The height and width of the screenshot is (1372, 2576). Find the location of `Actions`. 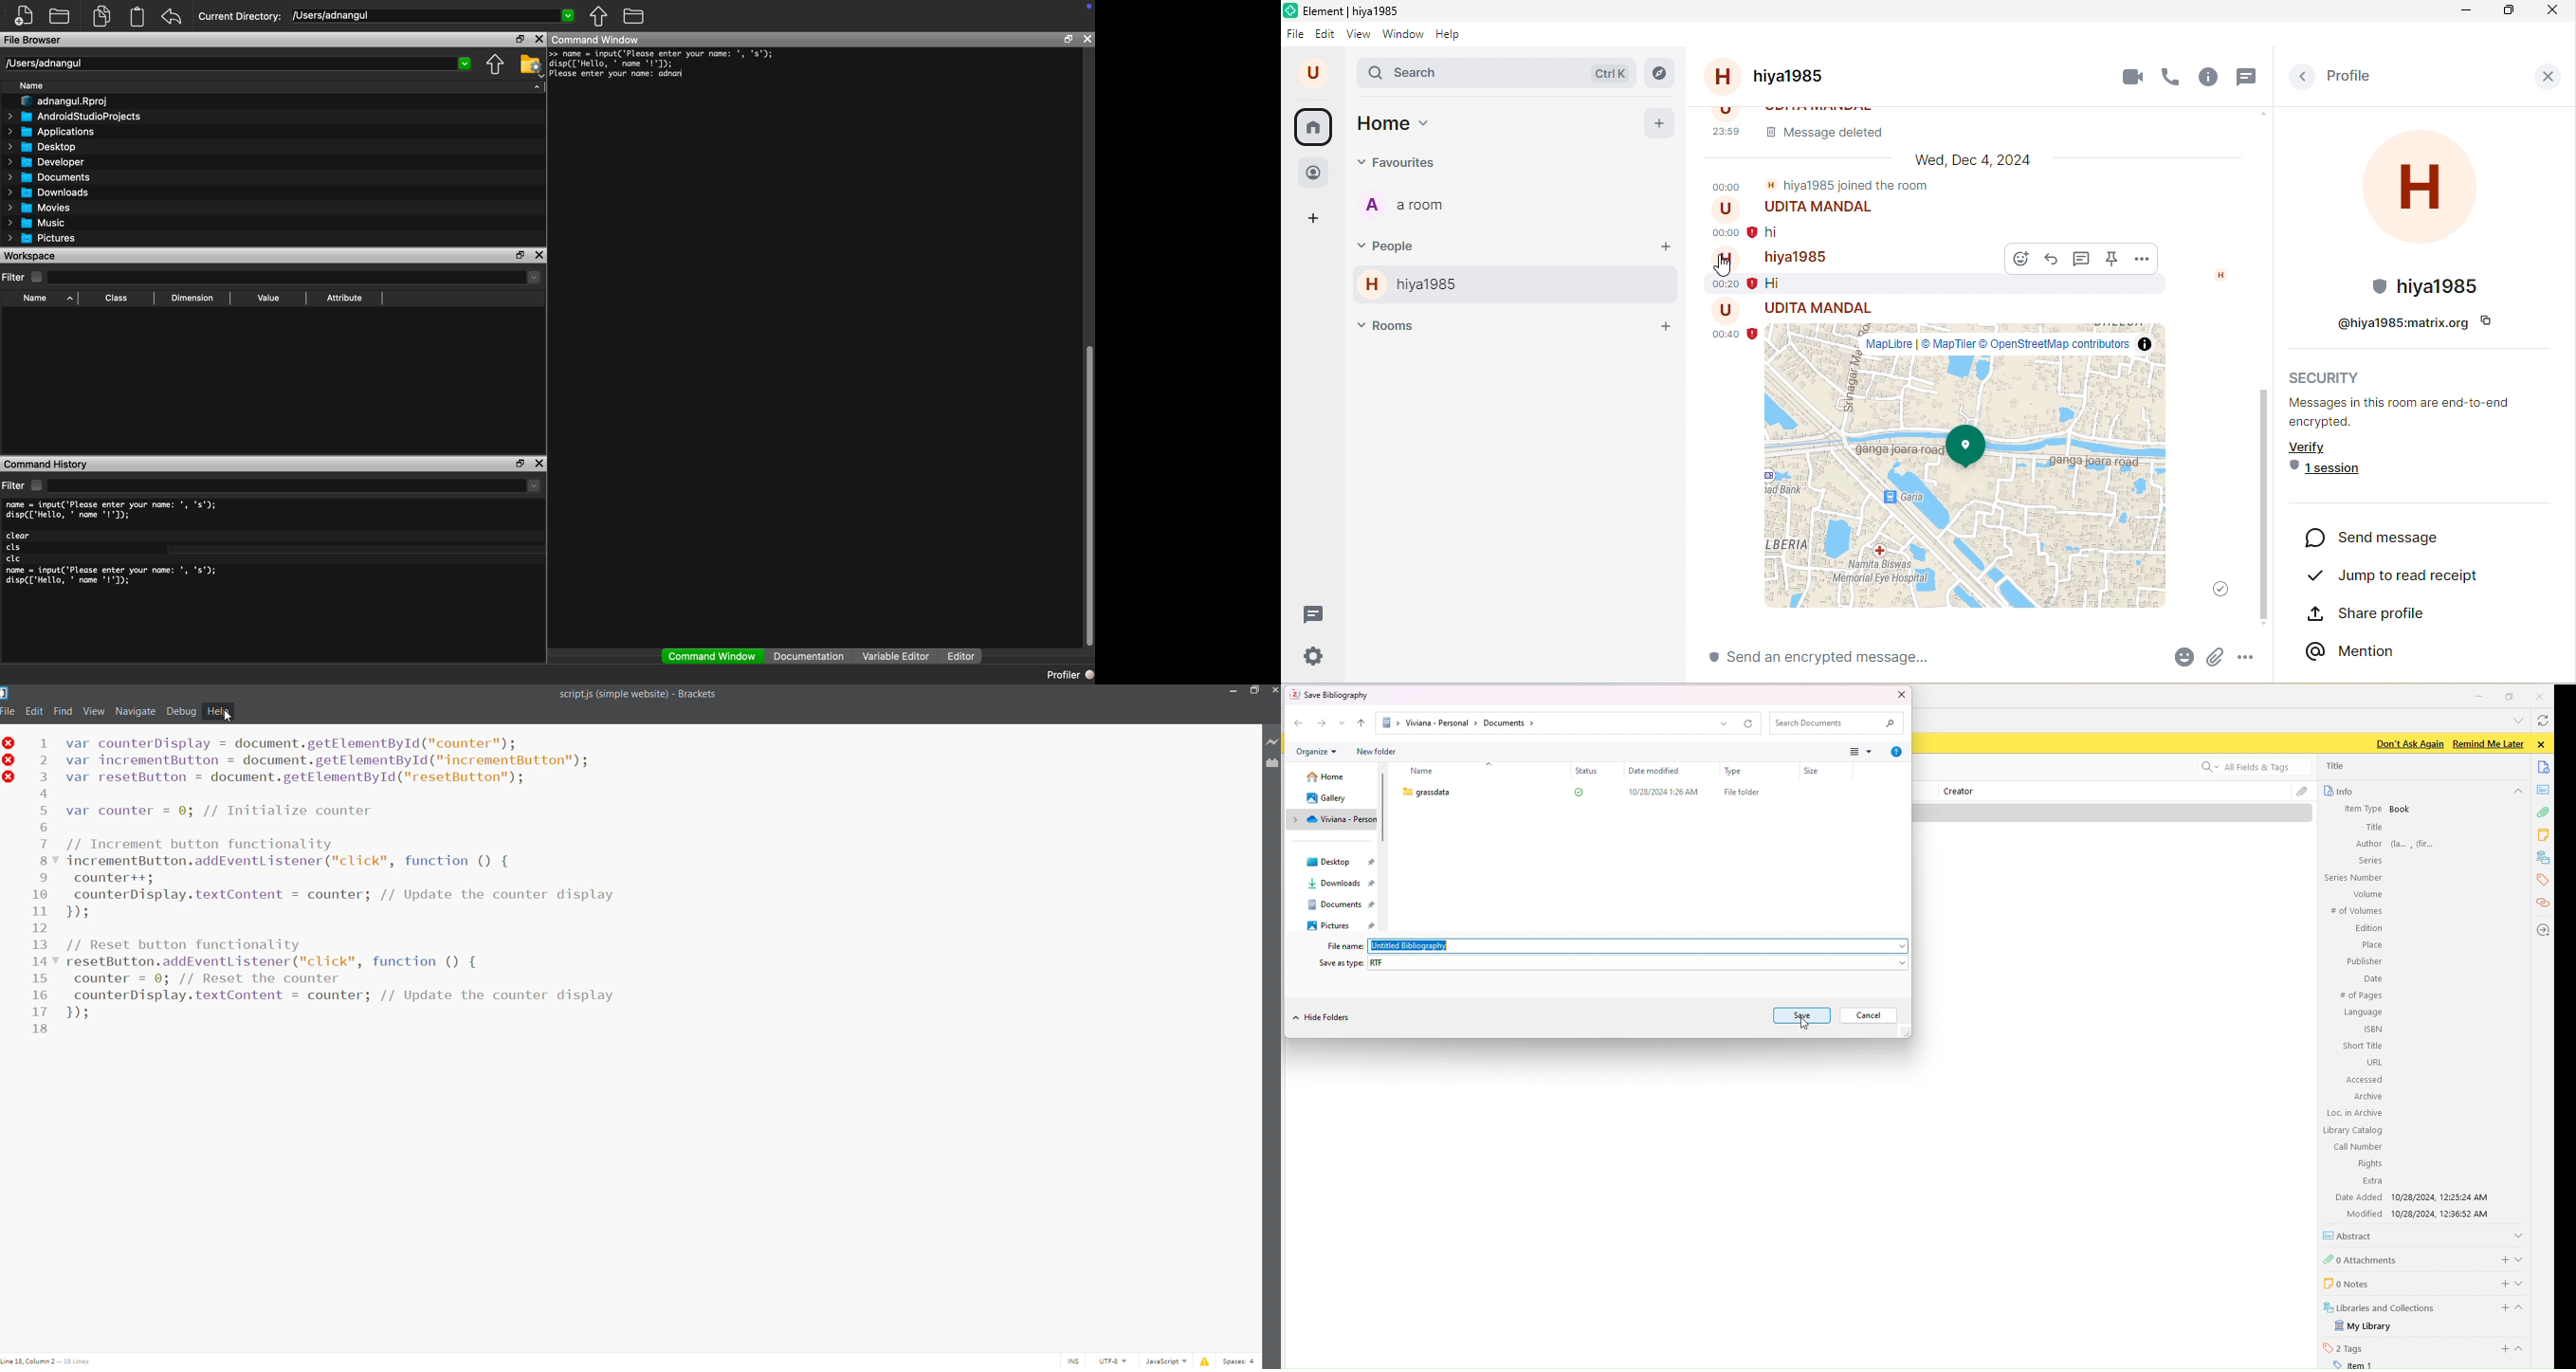

Actions is located at coordinates (1310, 723).